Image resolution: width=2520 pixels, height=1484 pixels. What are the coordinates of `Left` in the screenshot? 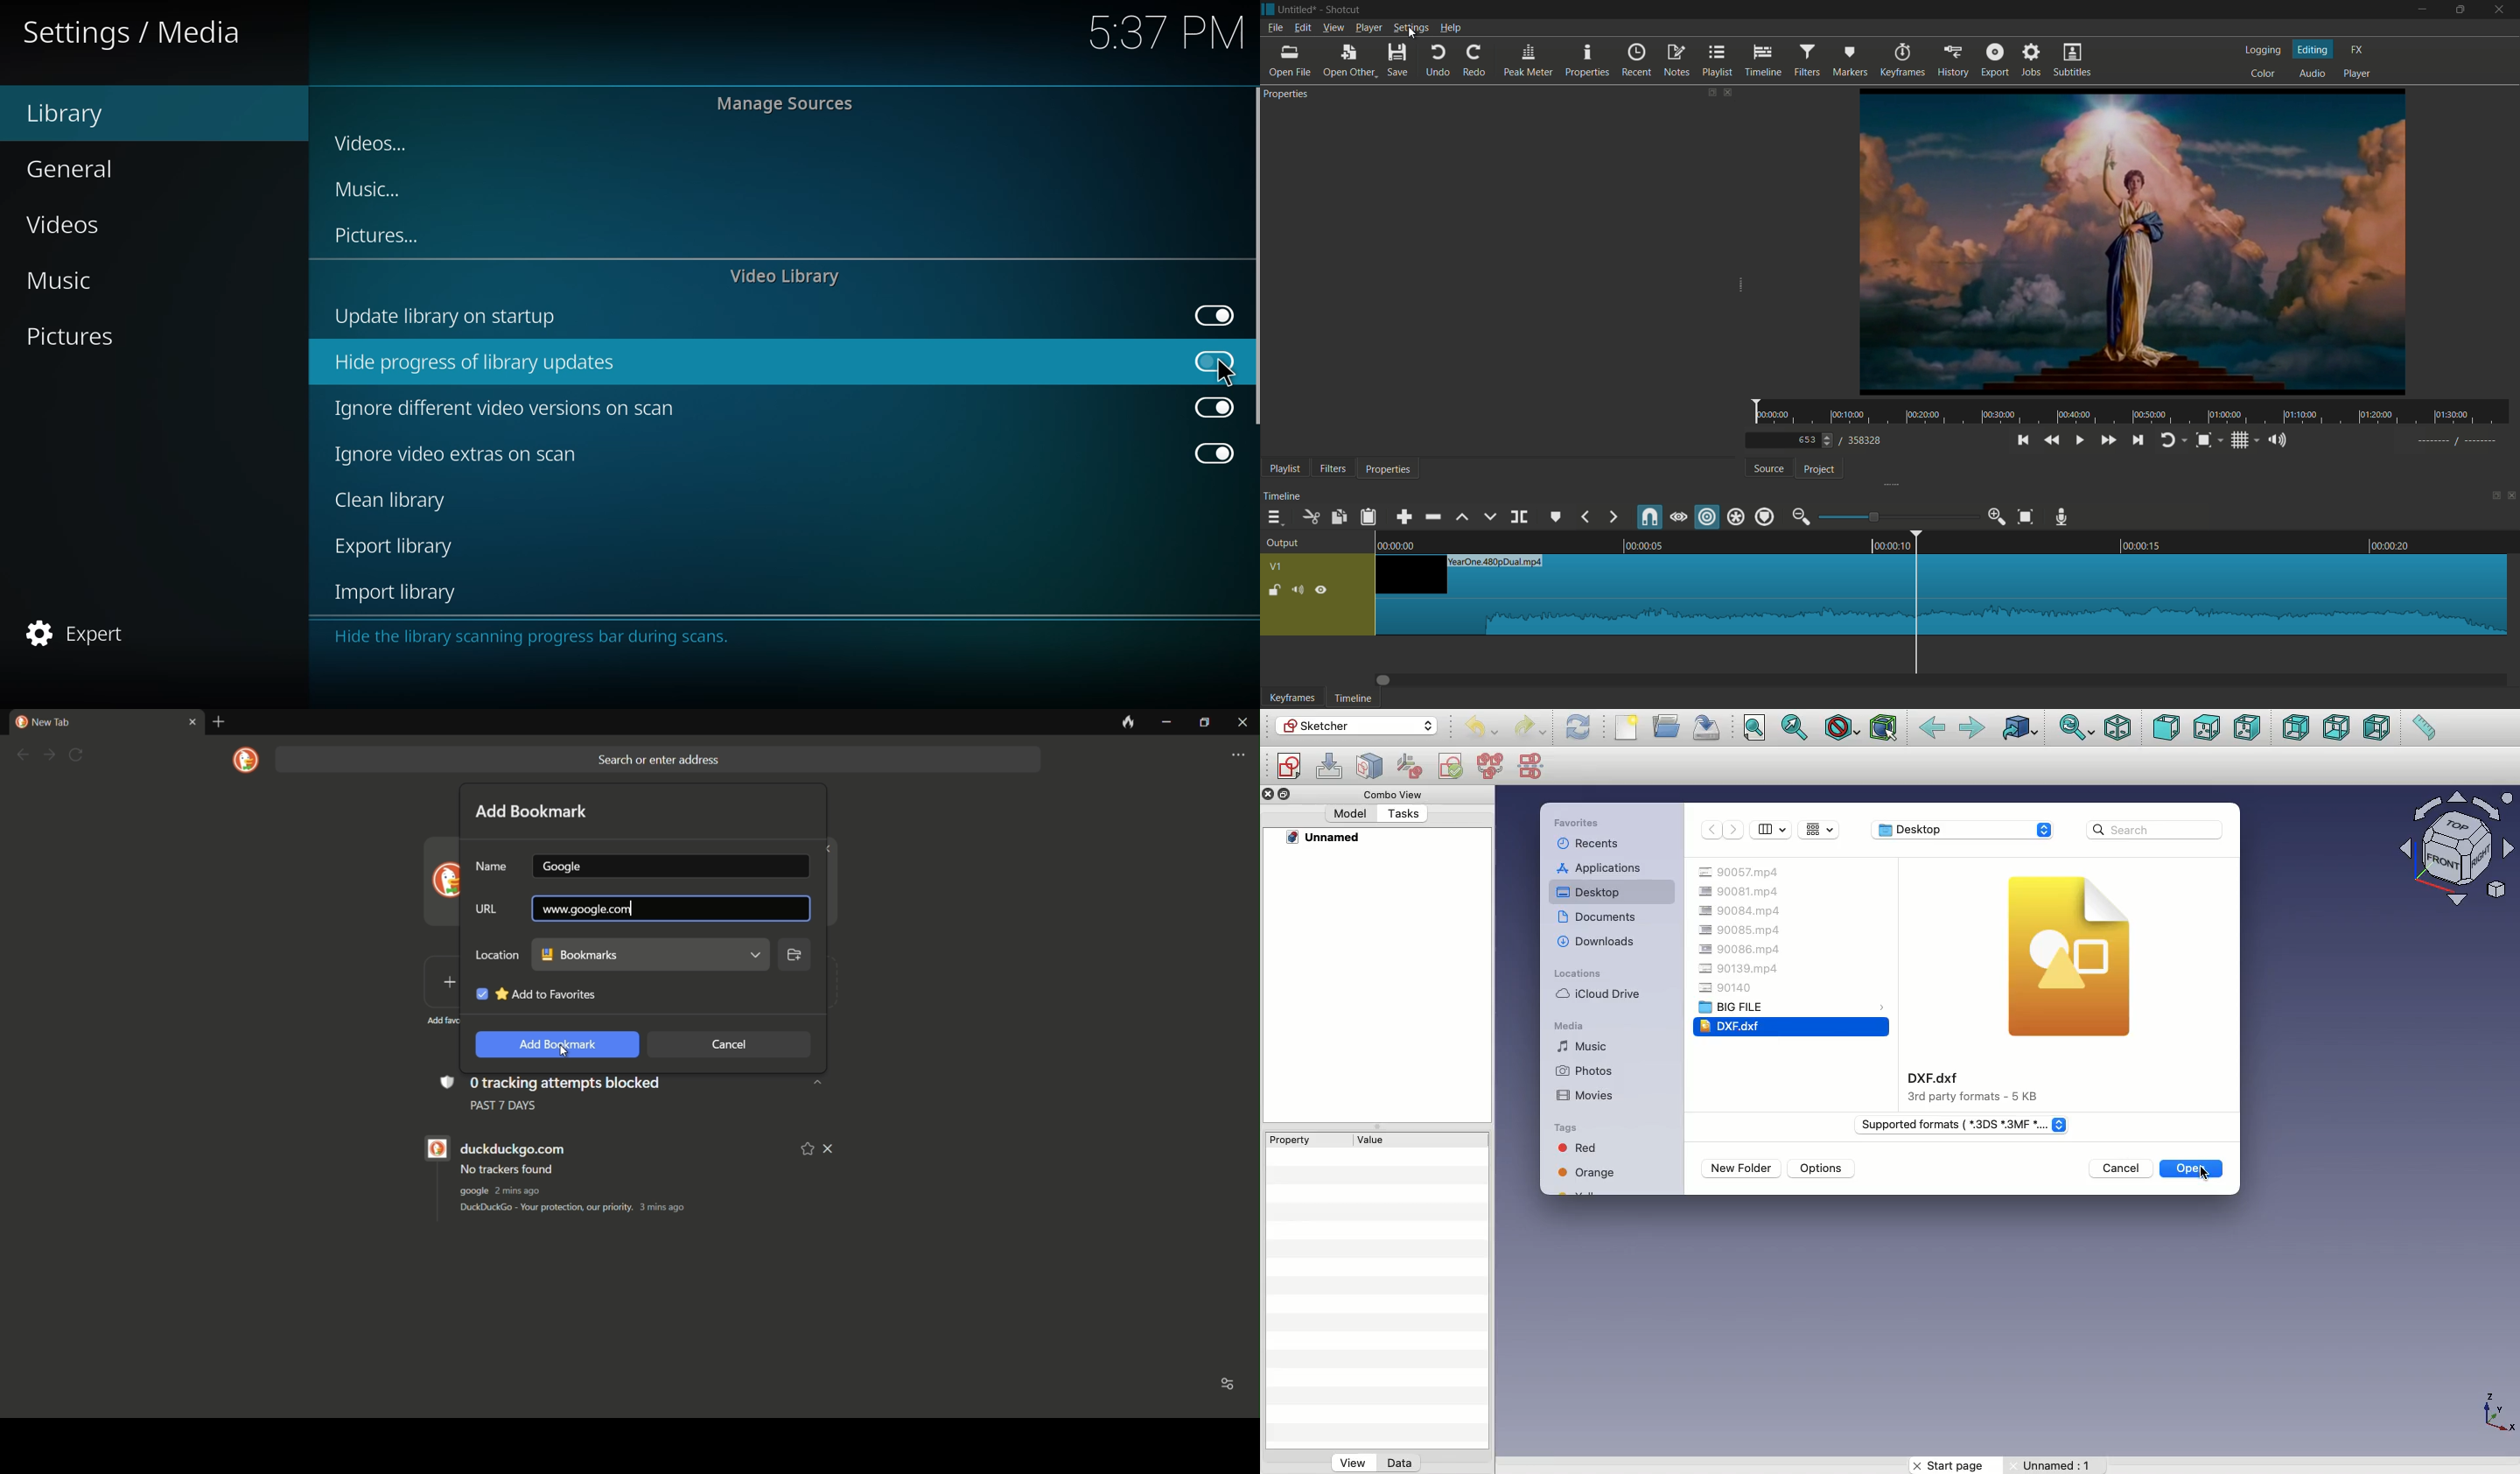 It's located at (2376, 727).